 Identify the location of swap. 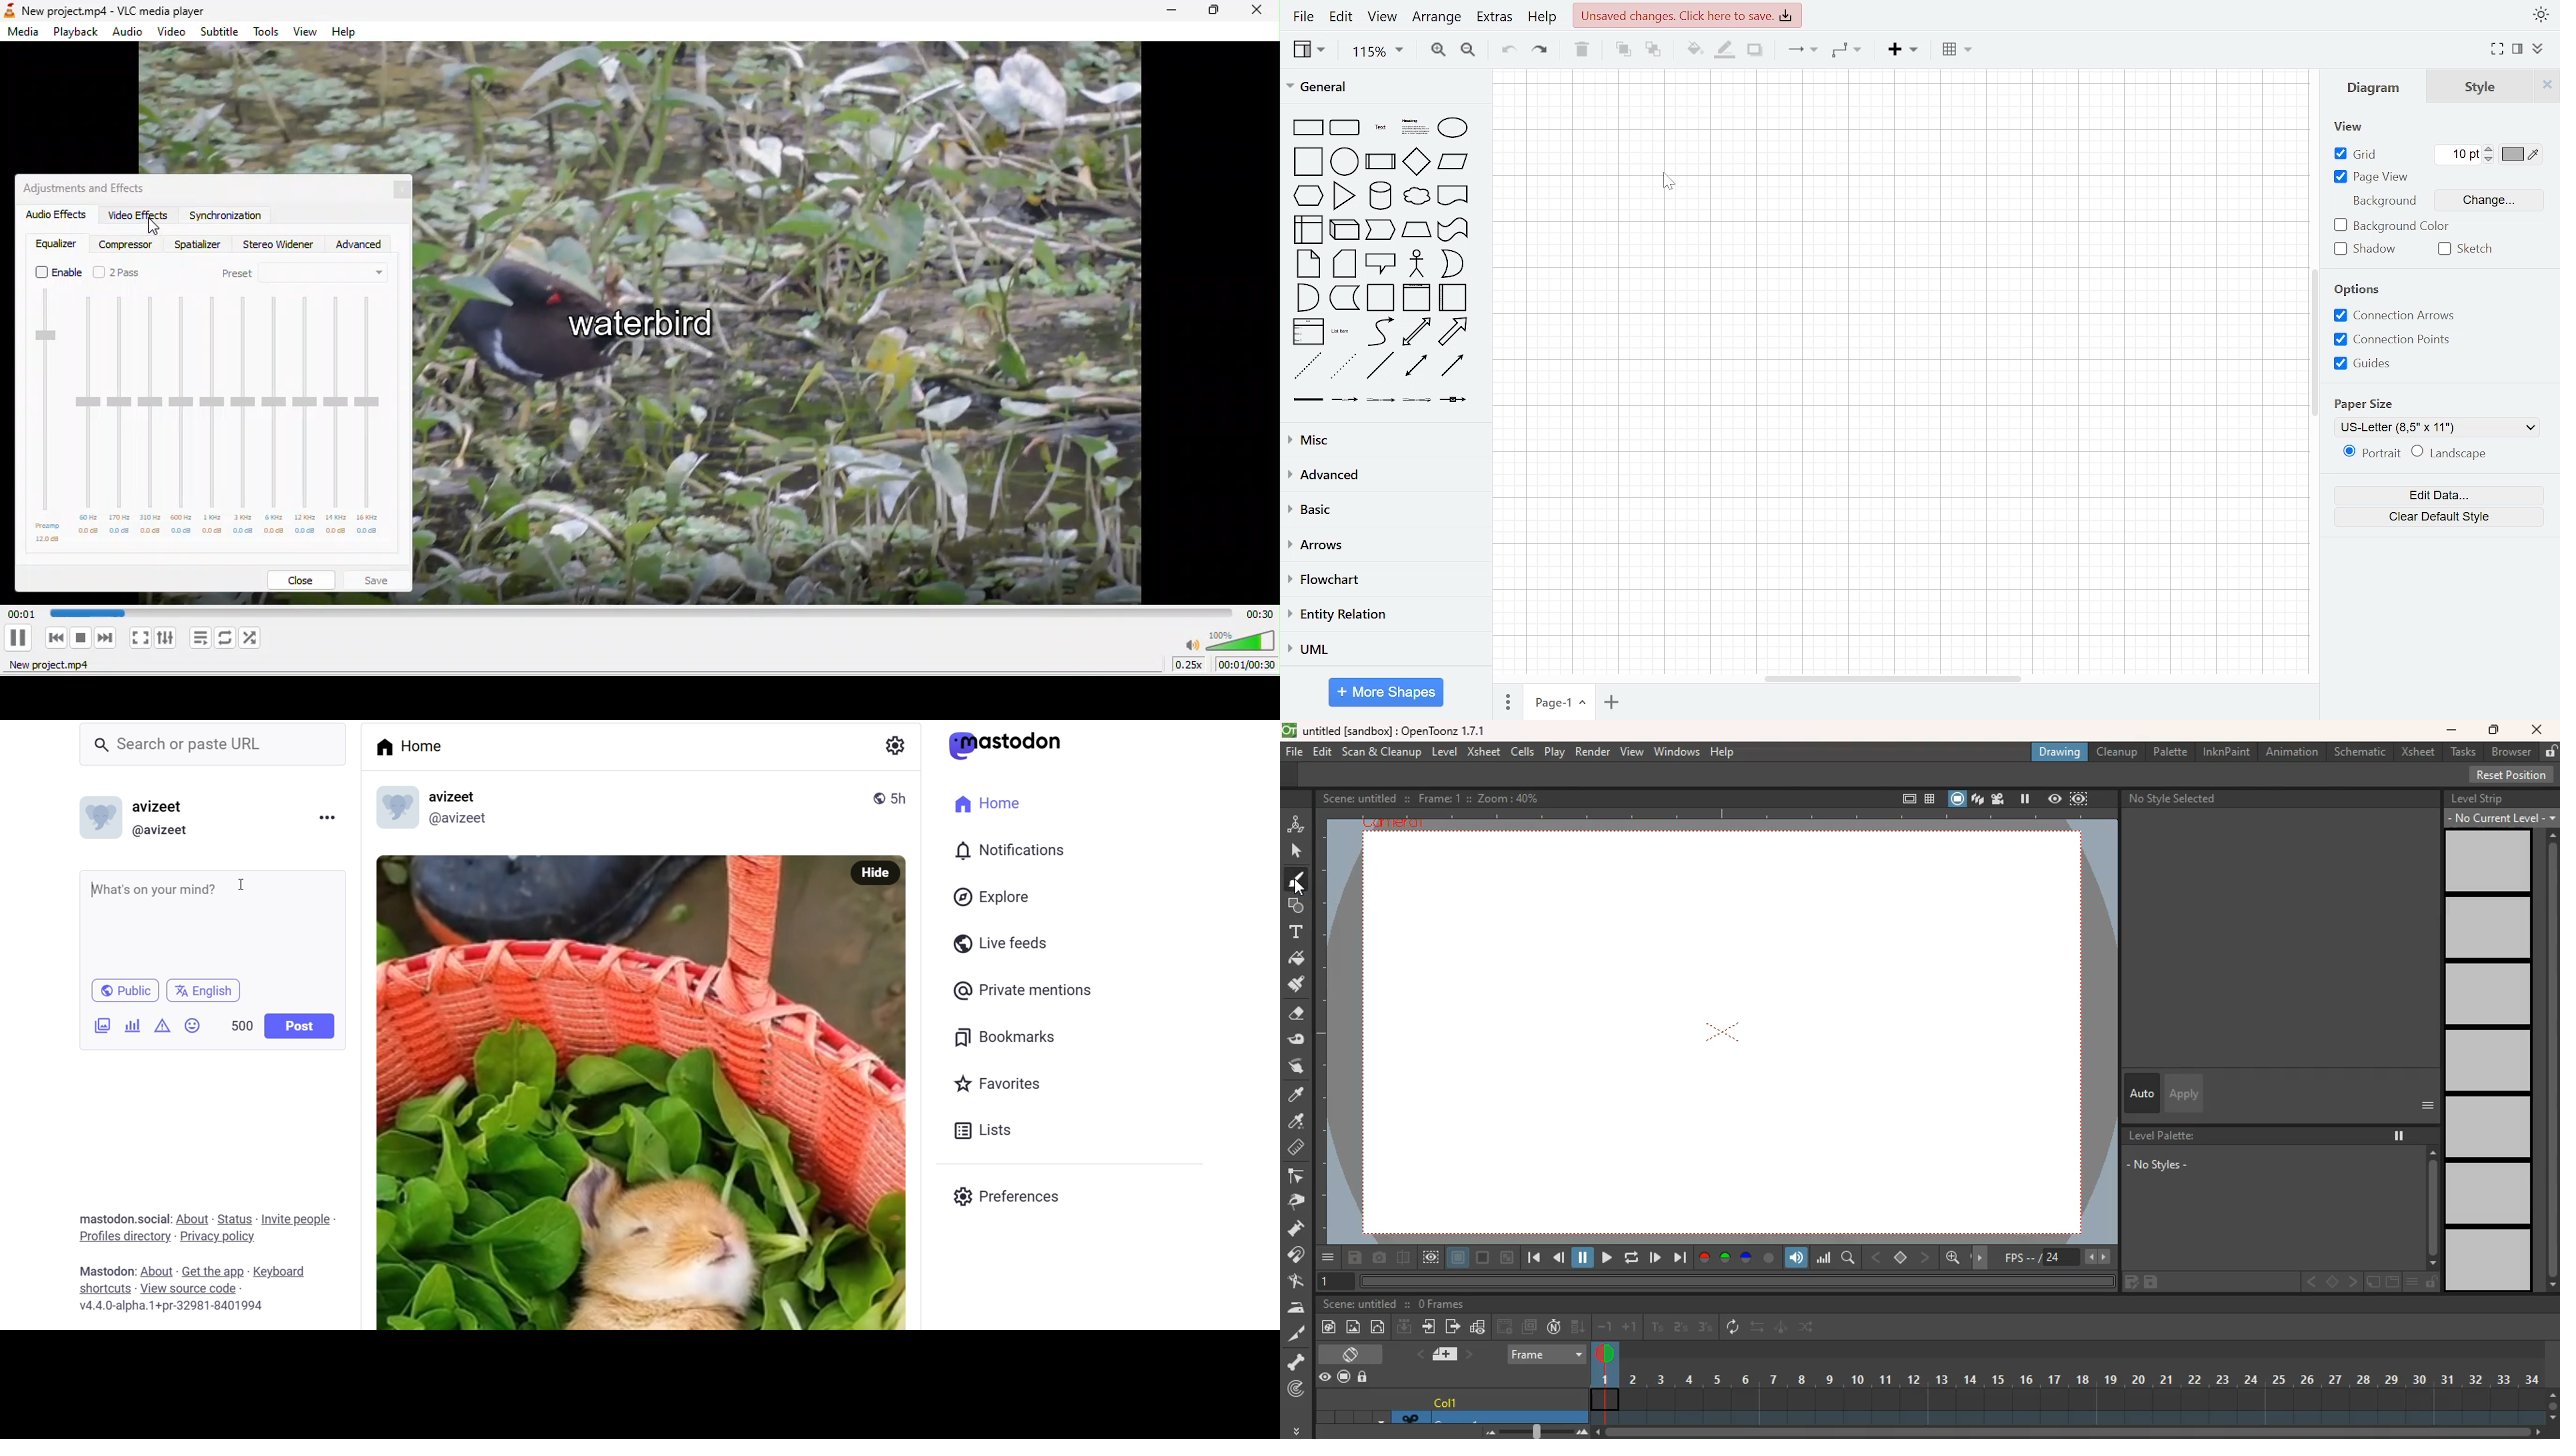
(1298, 1066).